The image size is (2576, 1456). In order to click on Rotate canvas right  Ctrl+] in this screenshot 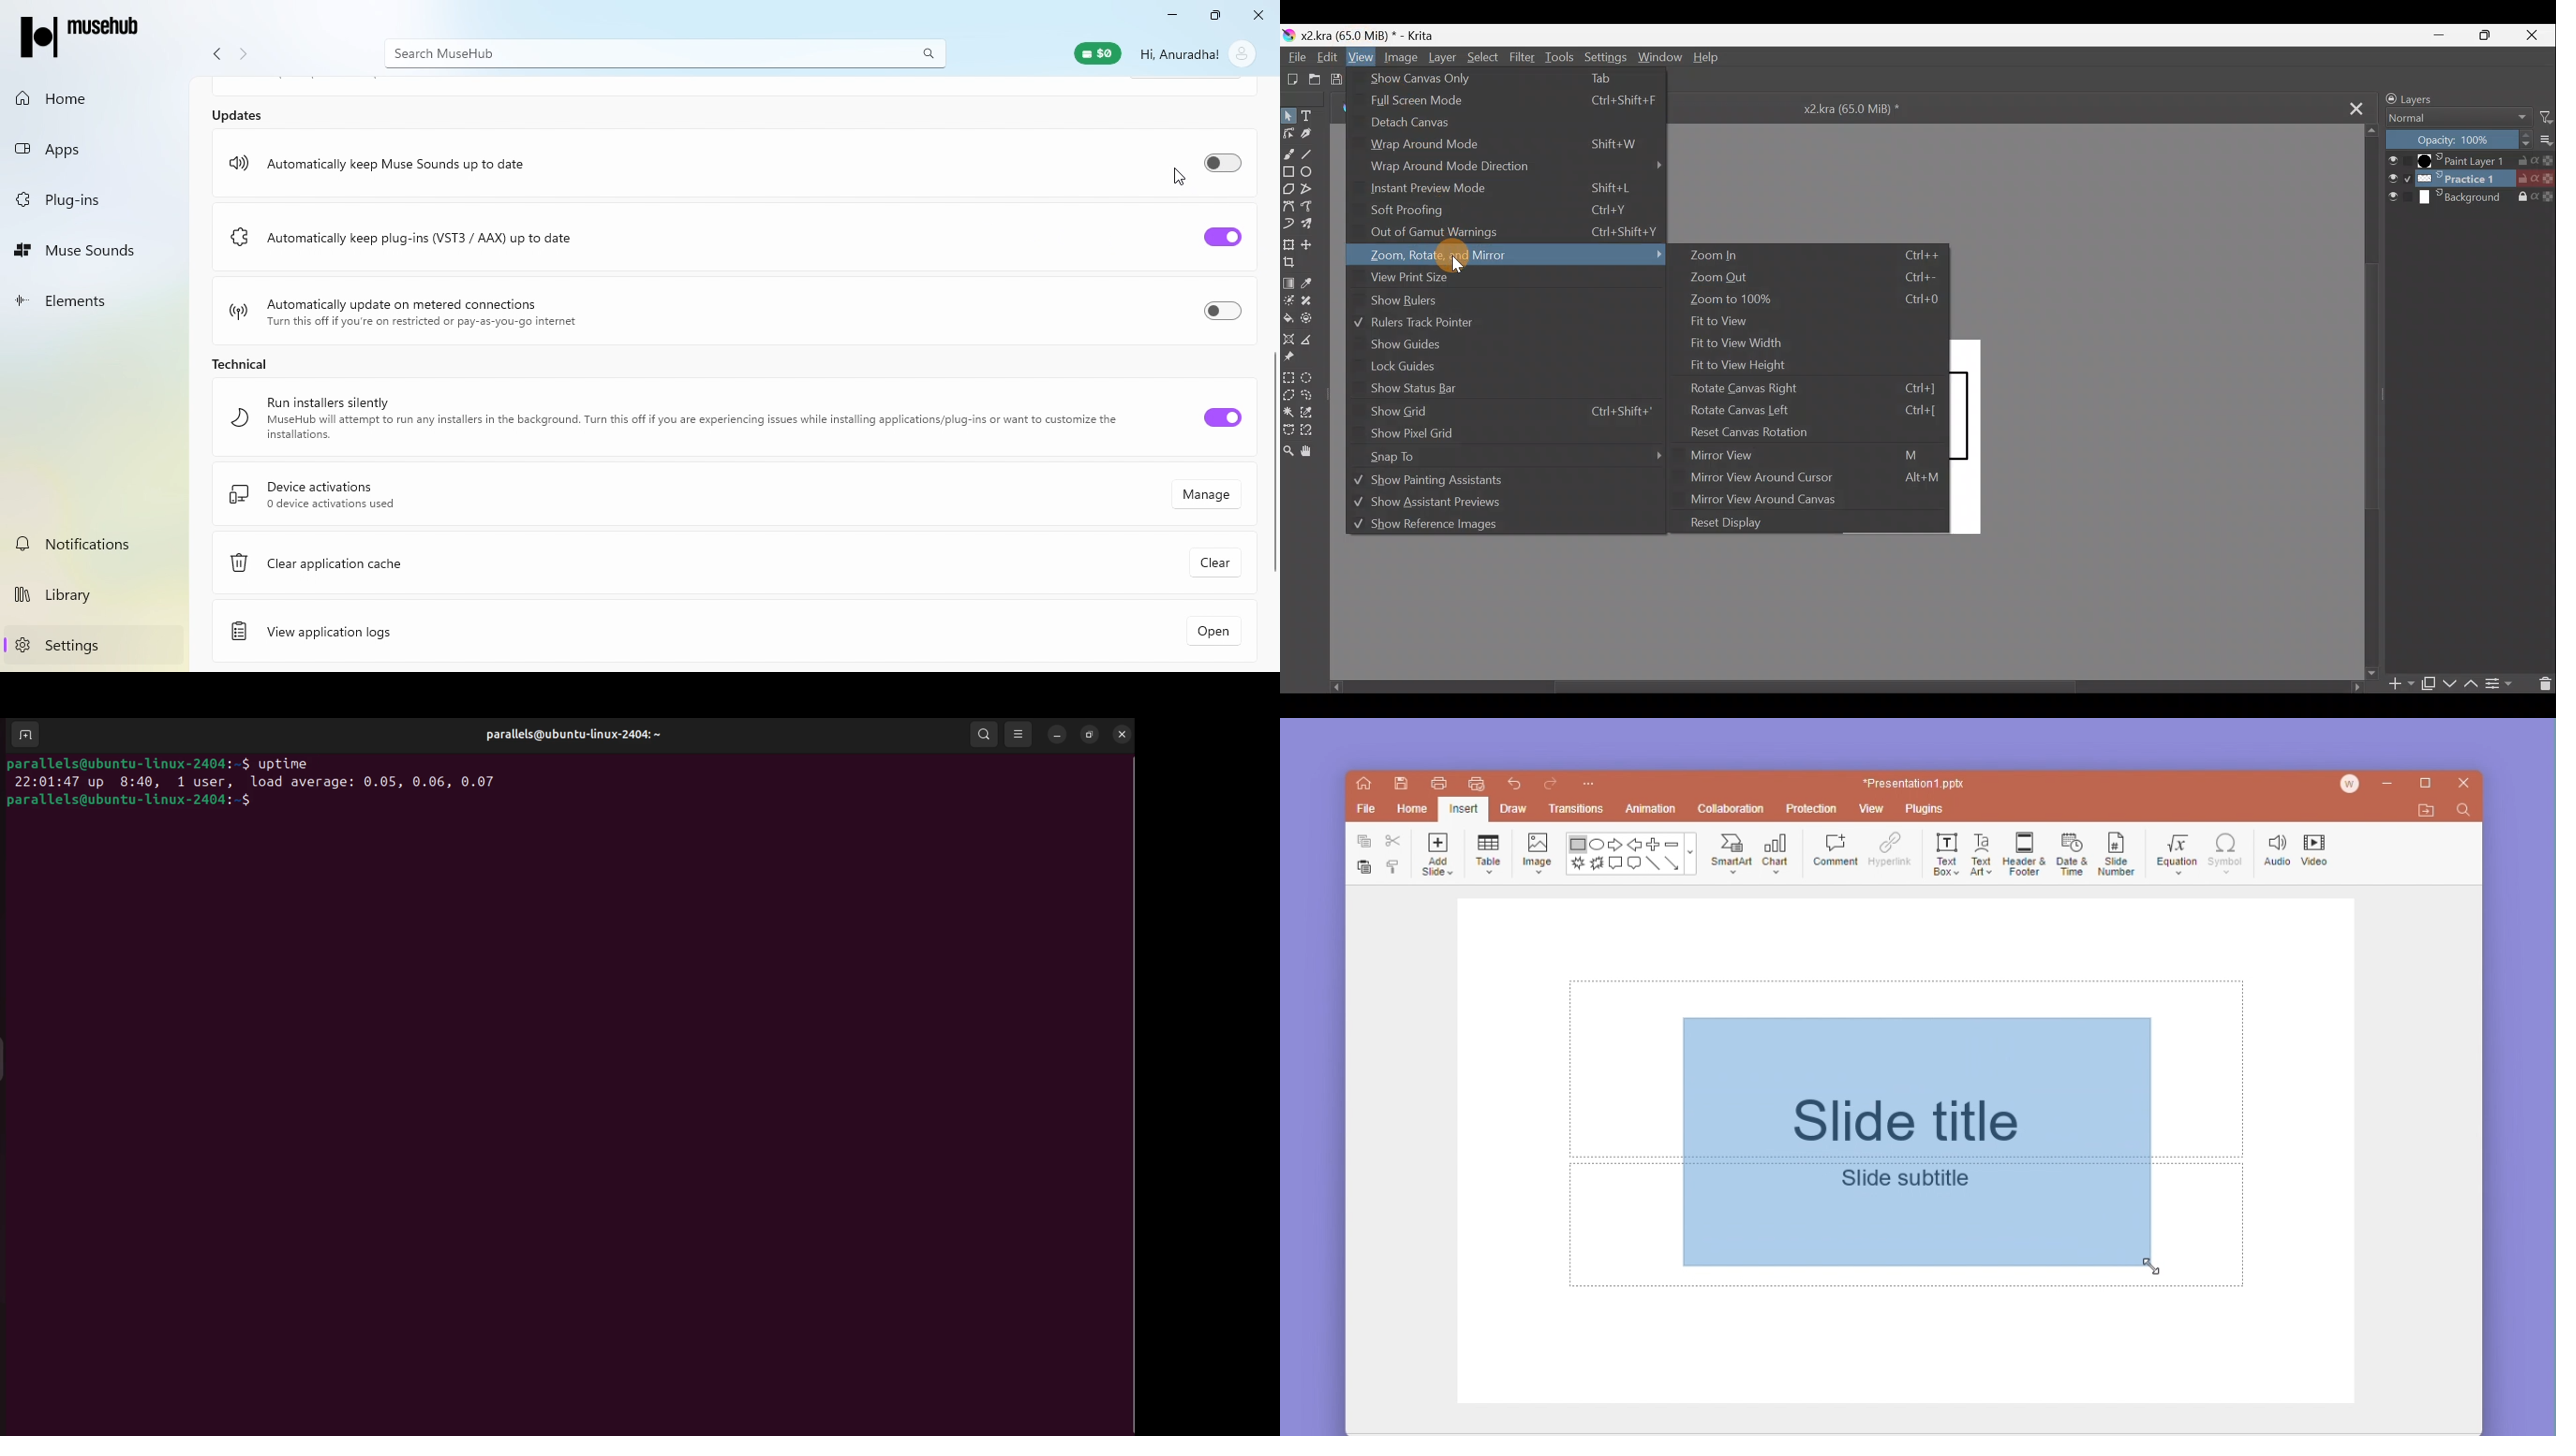, I will do `click(1817, 388)`.